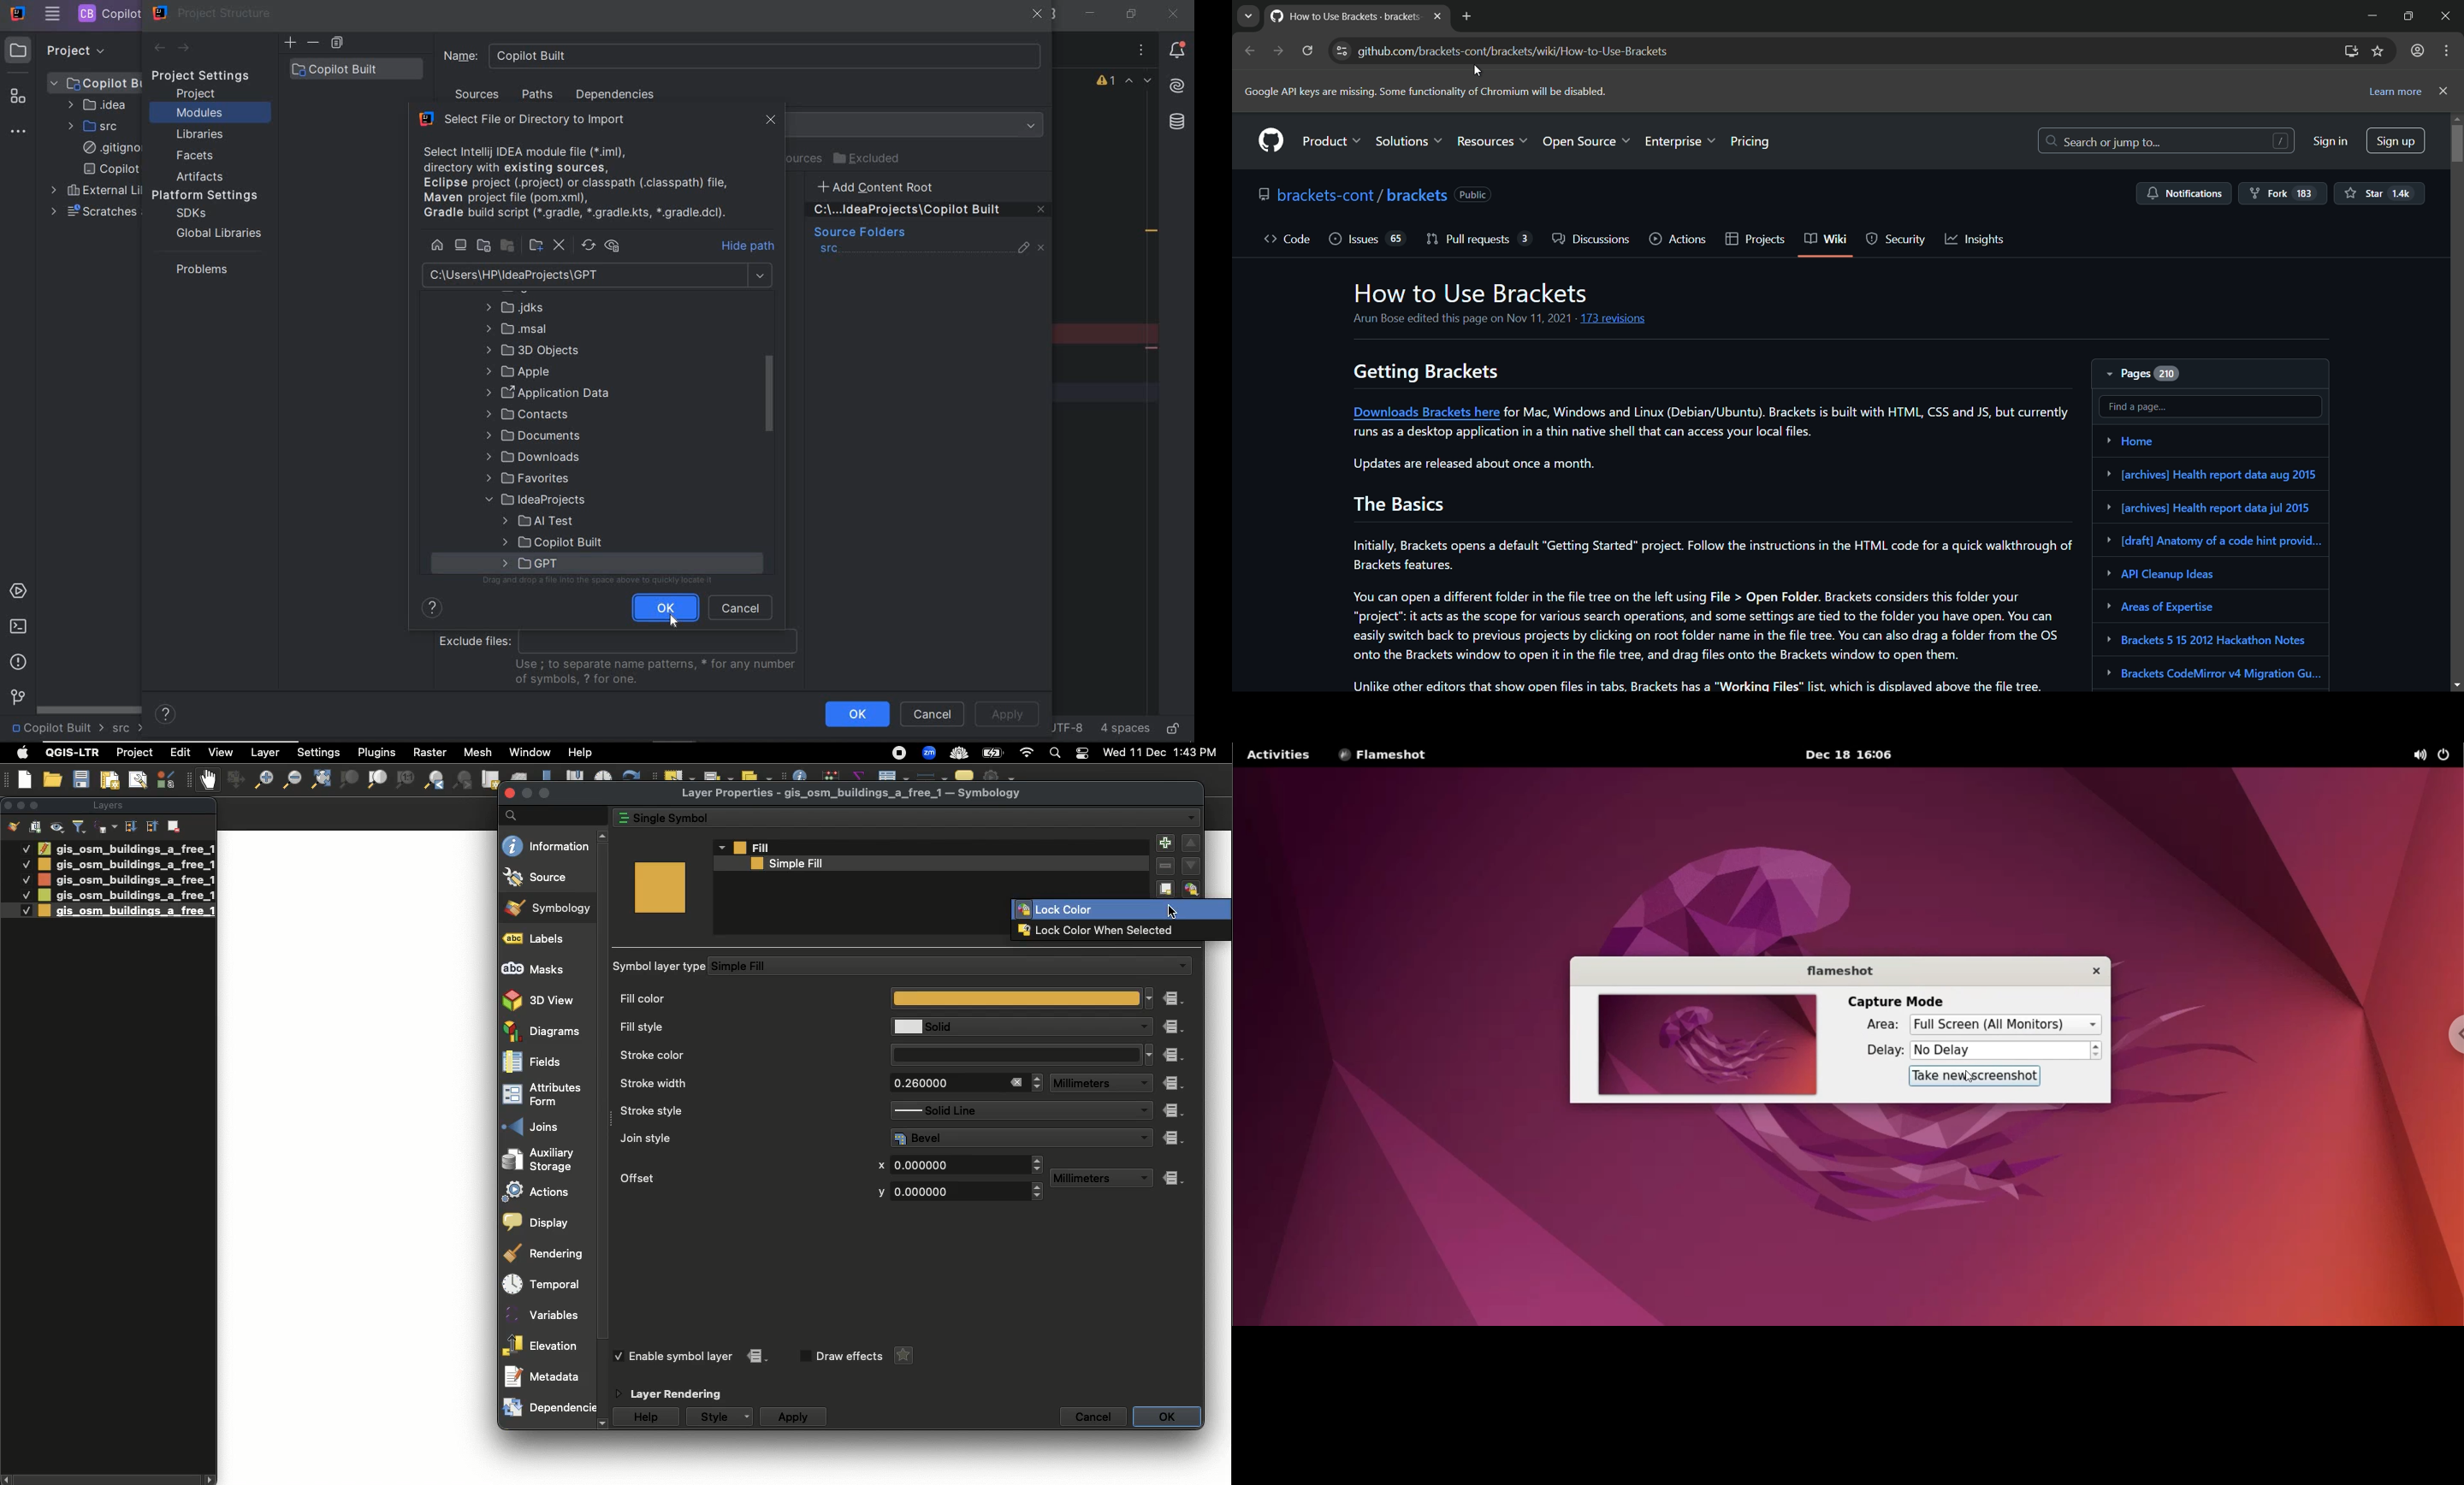 This screenshot has width=2464, height=1512. I want to click on , so click(1176, 1083).